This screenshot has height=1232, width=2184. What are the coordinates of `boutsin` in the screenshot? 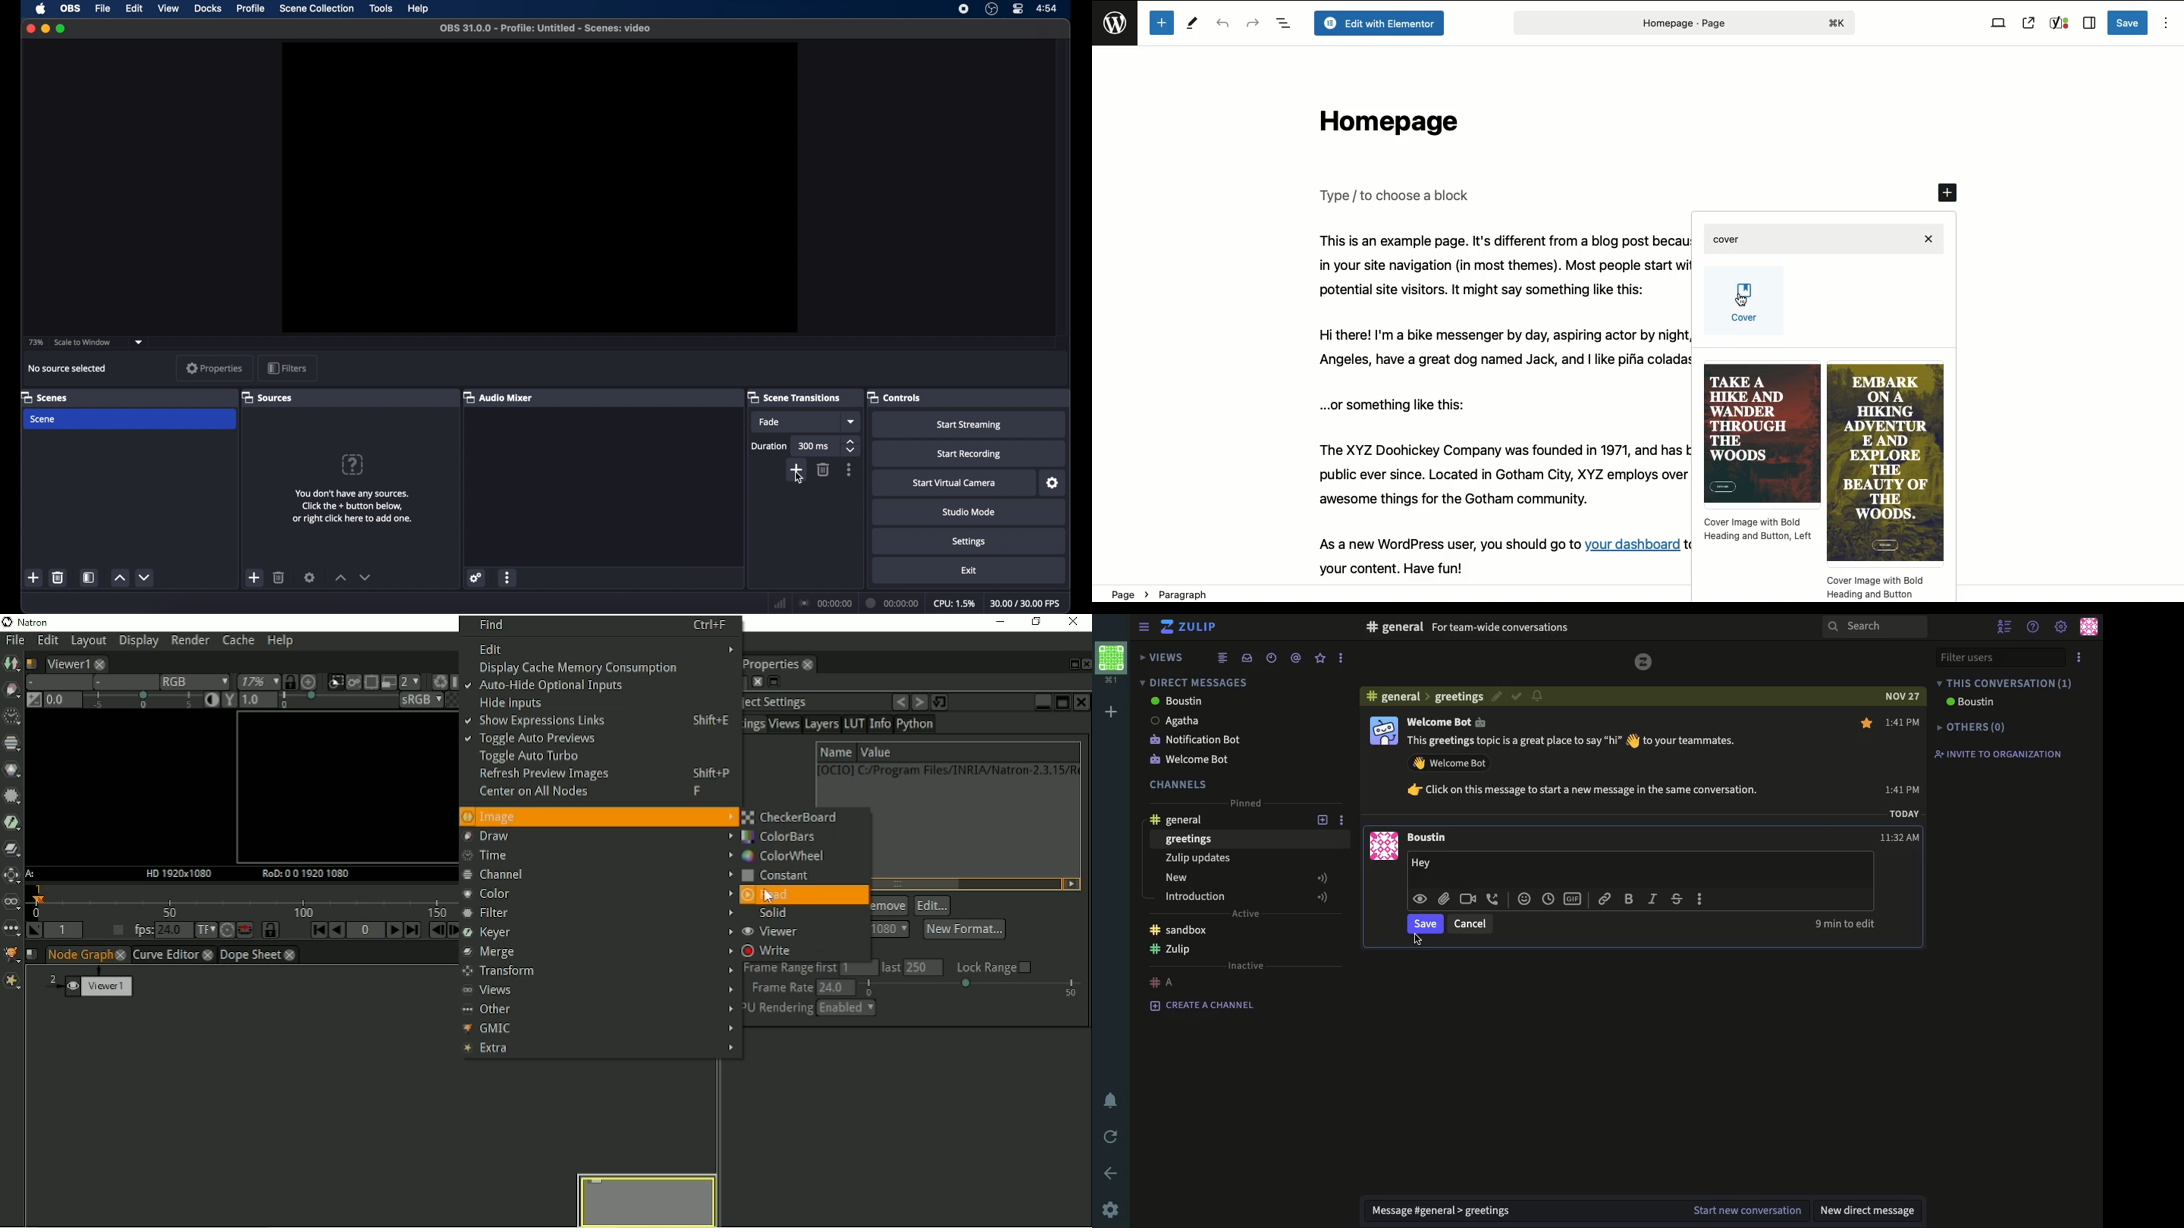 It's located at (1178, 701).